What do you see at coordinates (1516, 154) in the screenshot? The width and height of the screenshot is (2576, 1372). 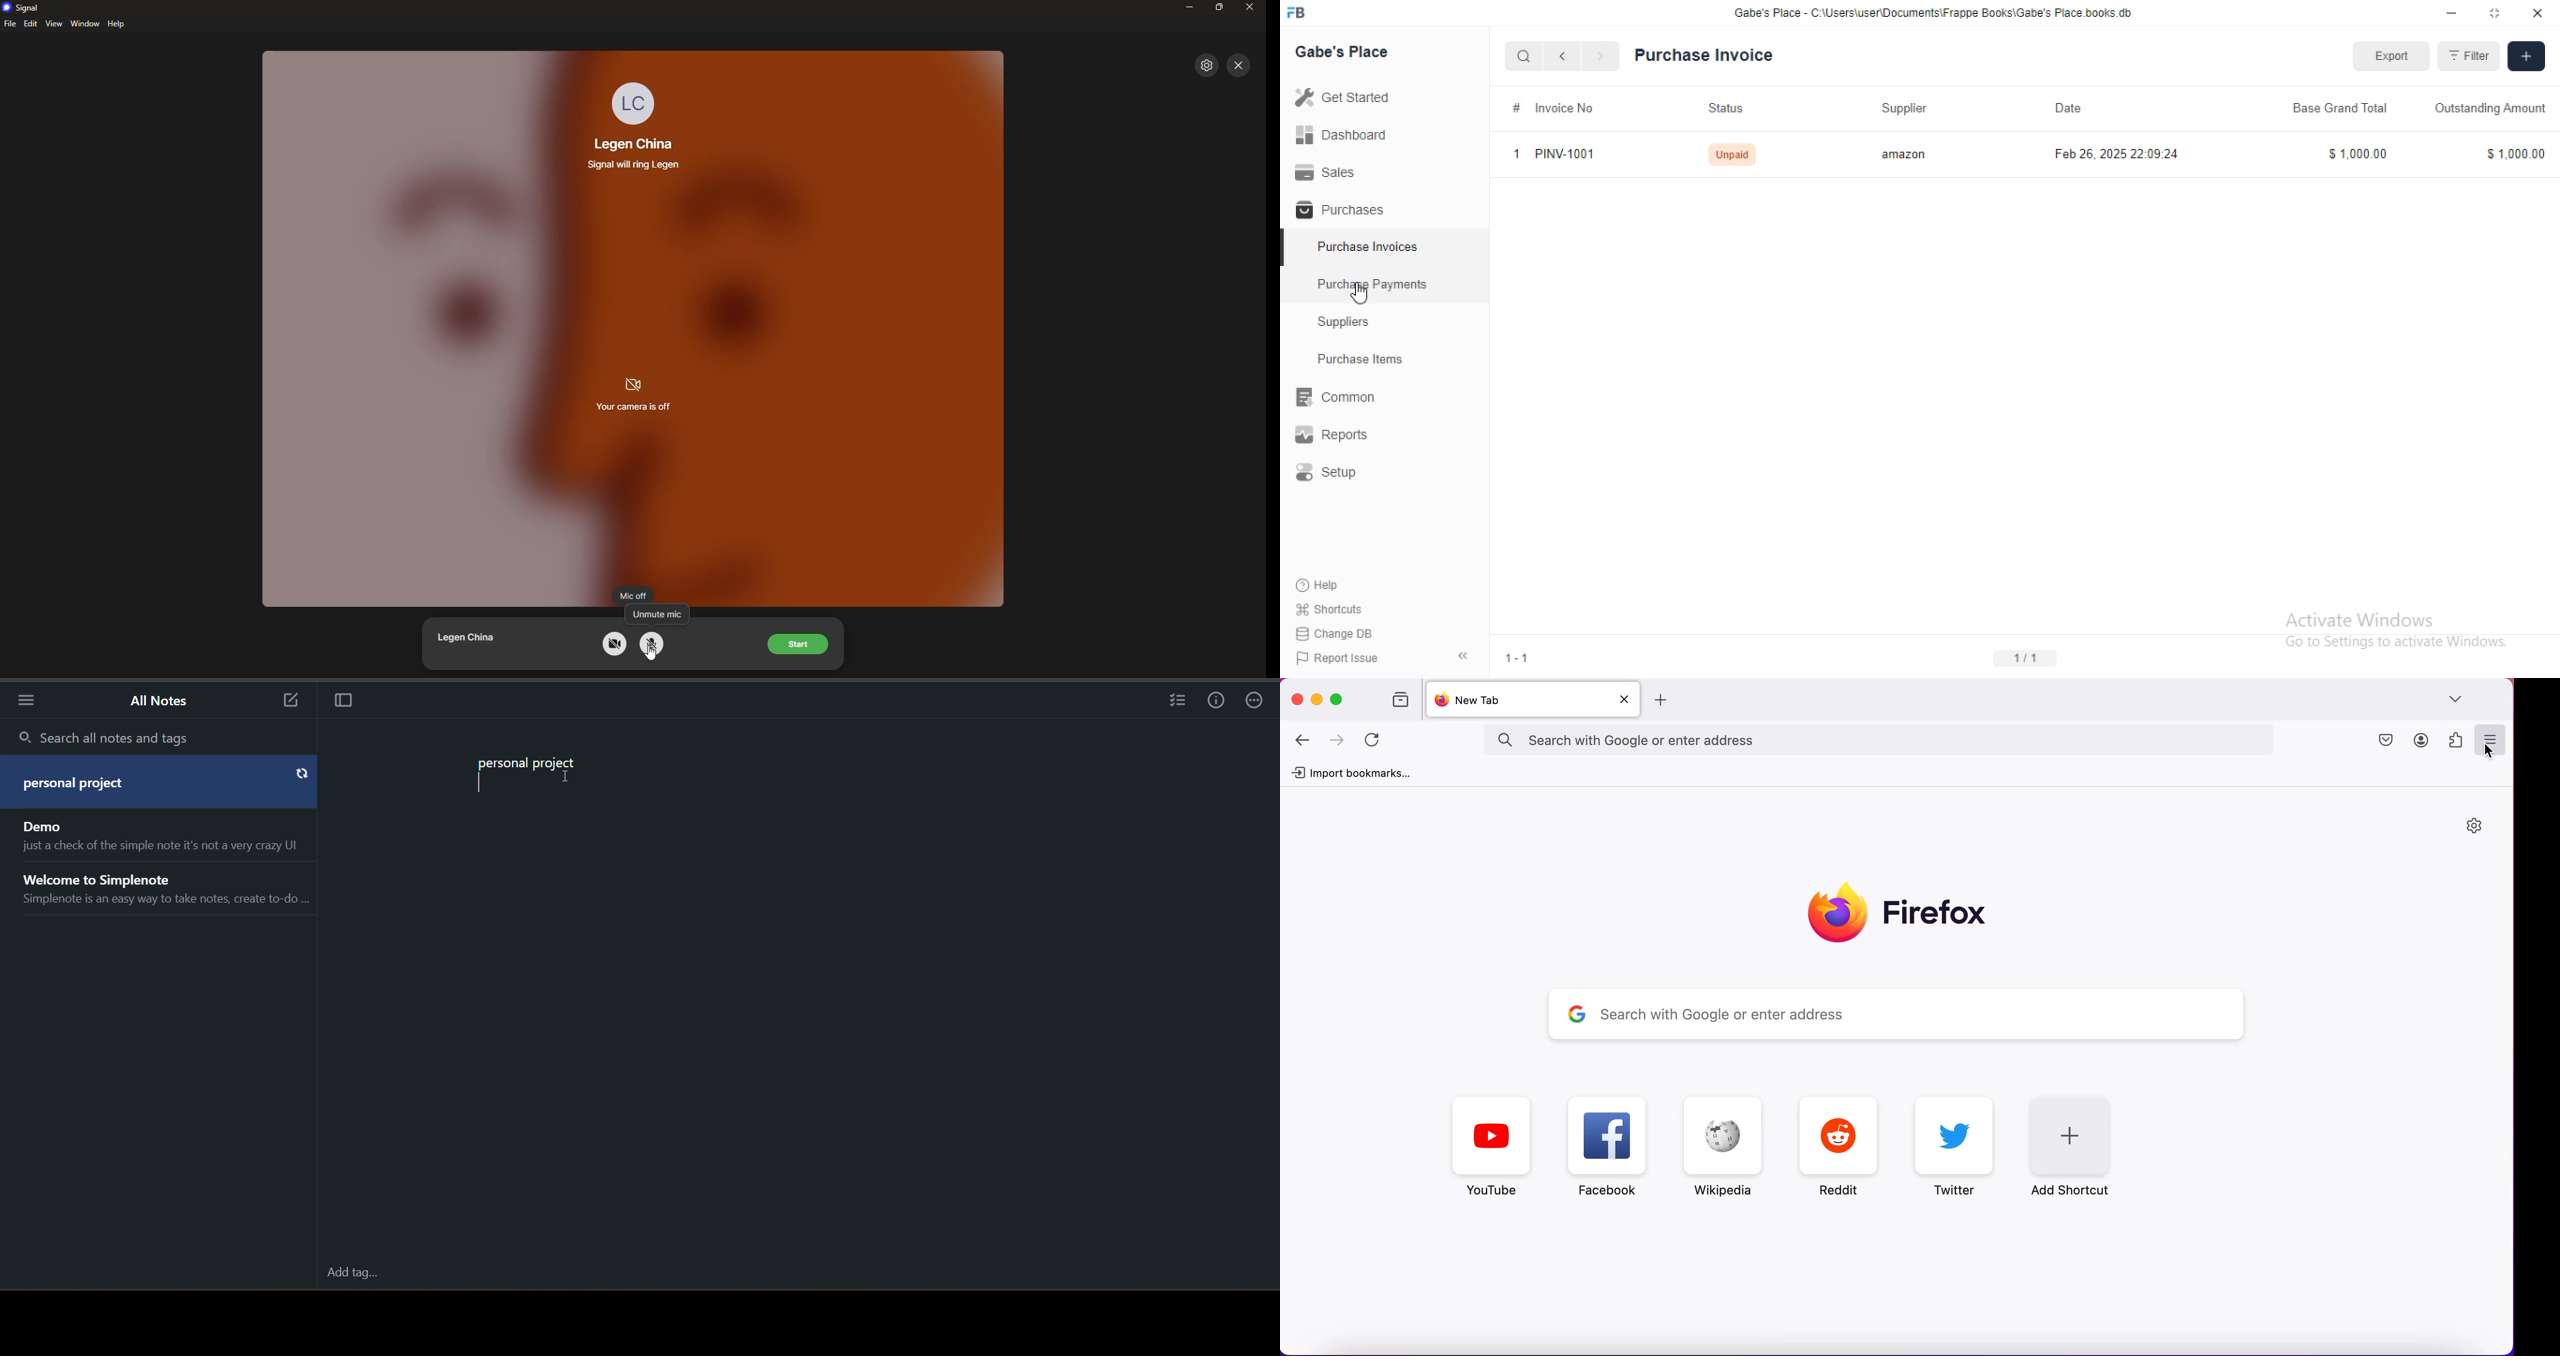 I see `1` at bounding box center [1516, 154].